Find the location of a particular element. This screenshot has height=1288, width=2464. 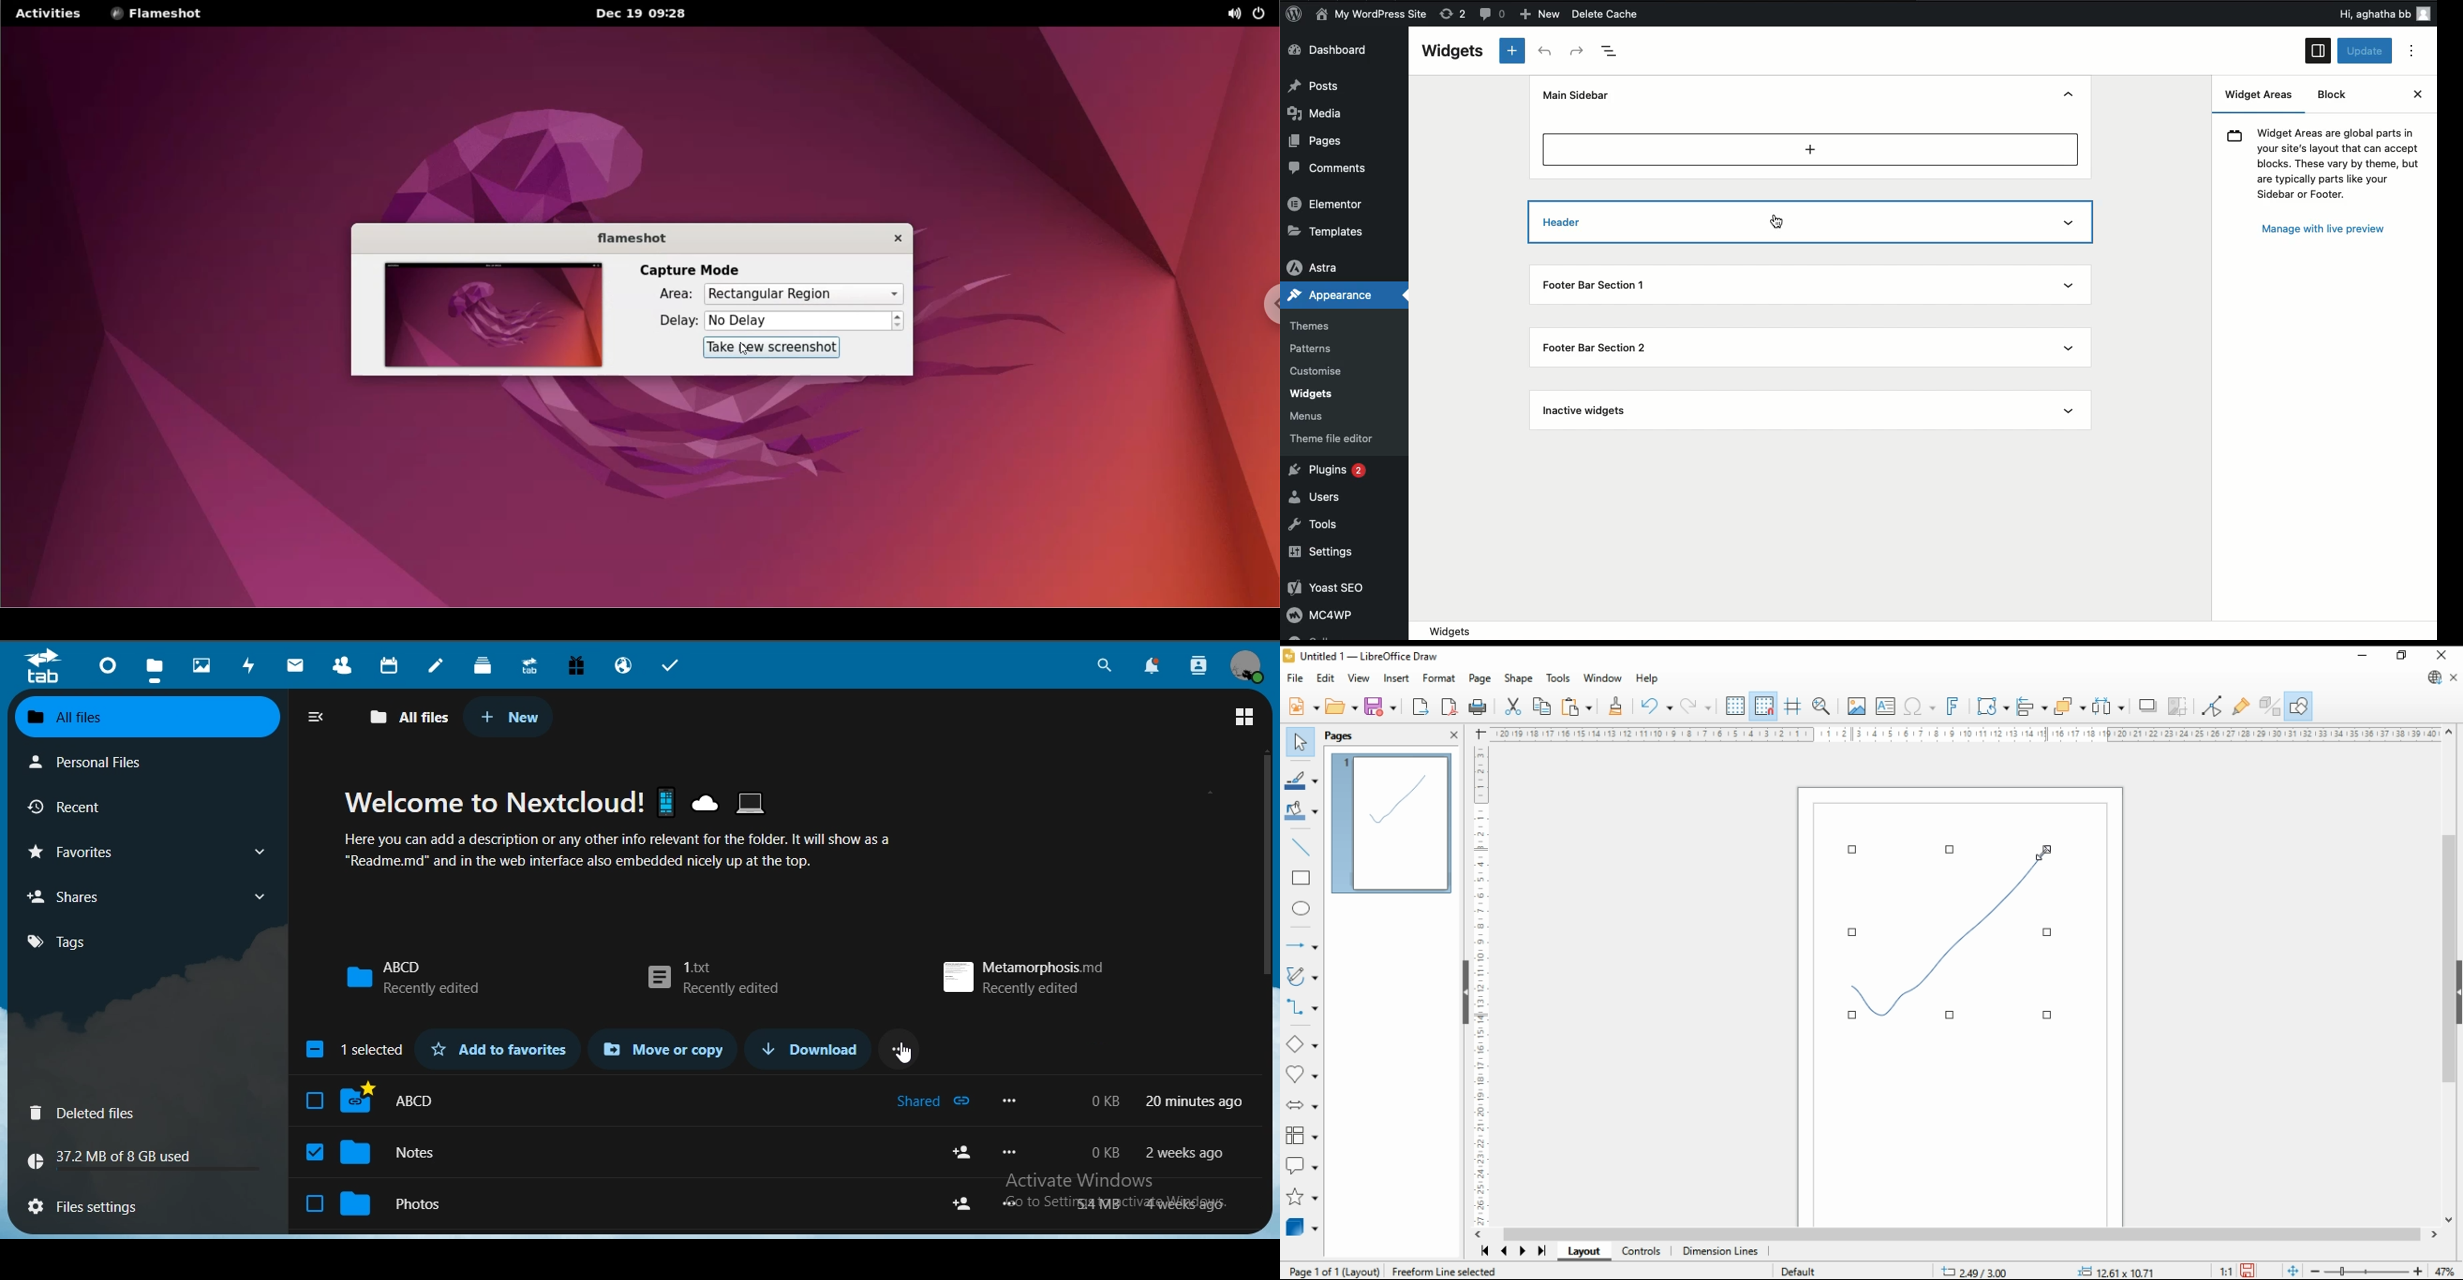

Yoast SEO is located at coordinates (1339, 589).